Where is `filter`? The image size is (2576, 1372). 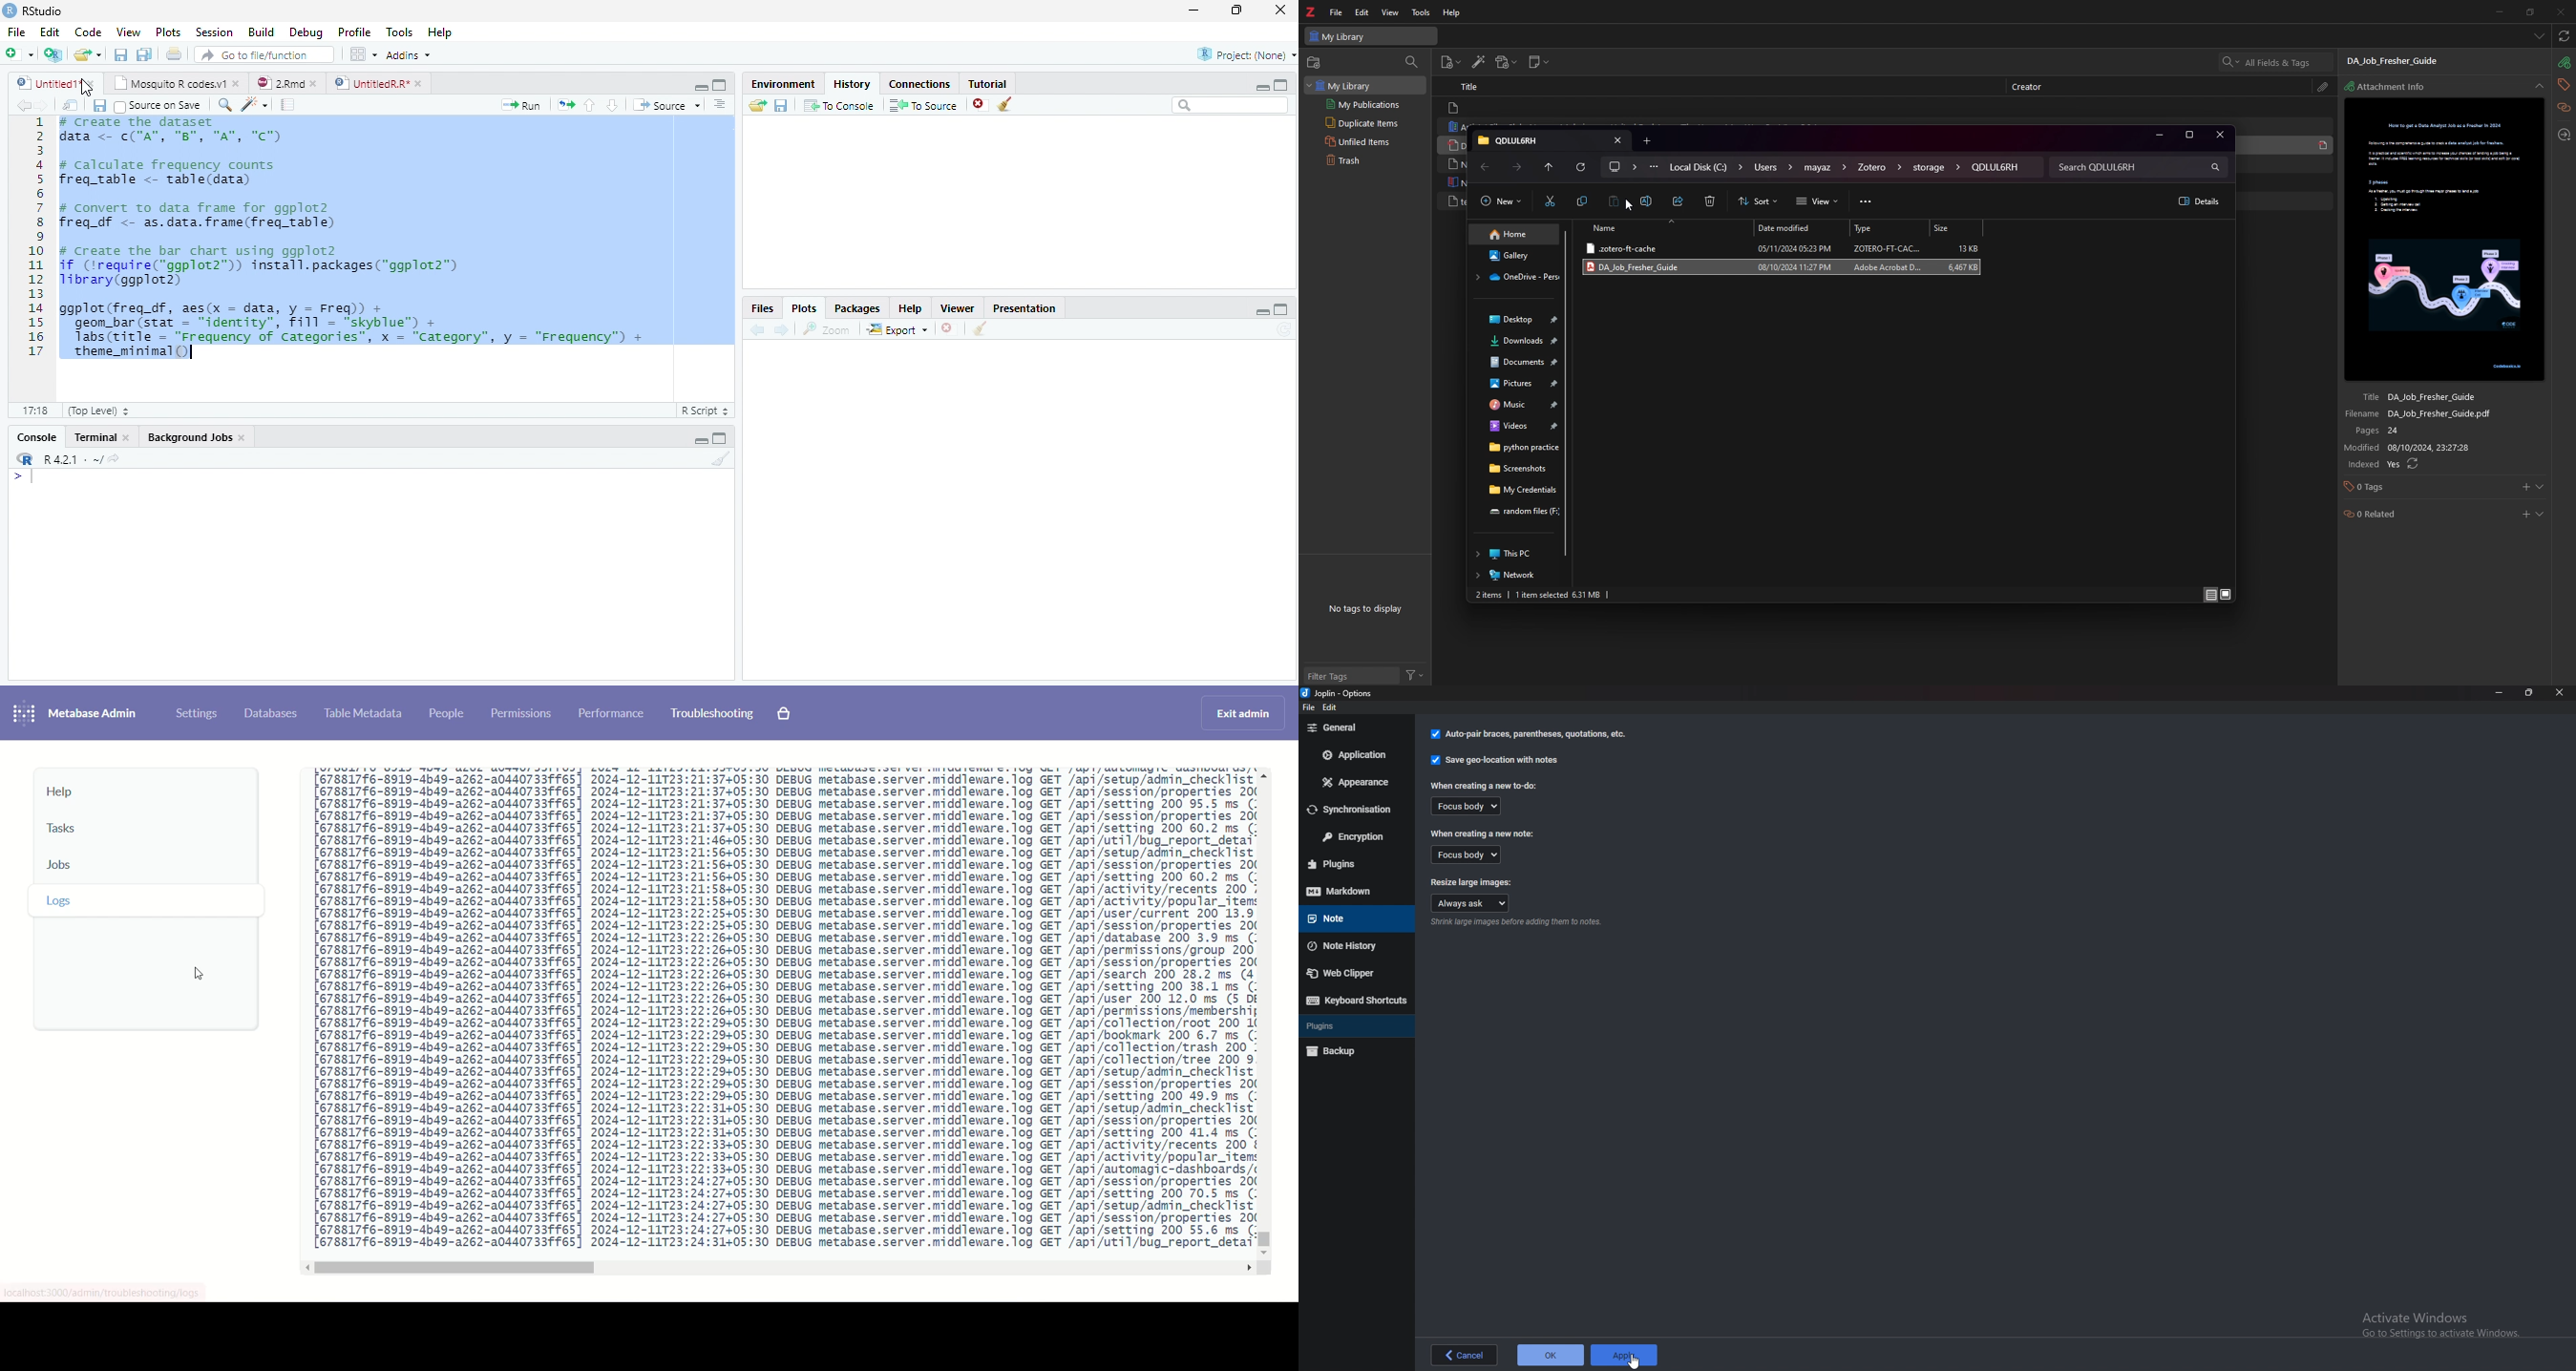
filter is located at coordinates (1418, 676).